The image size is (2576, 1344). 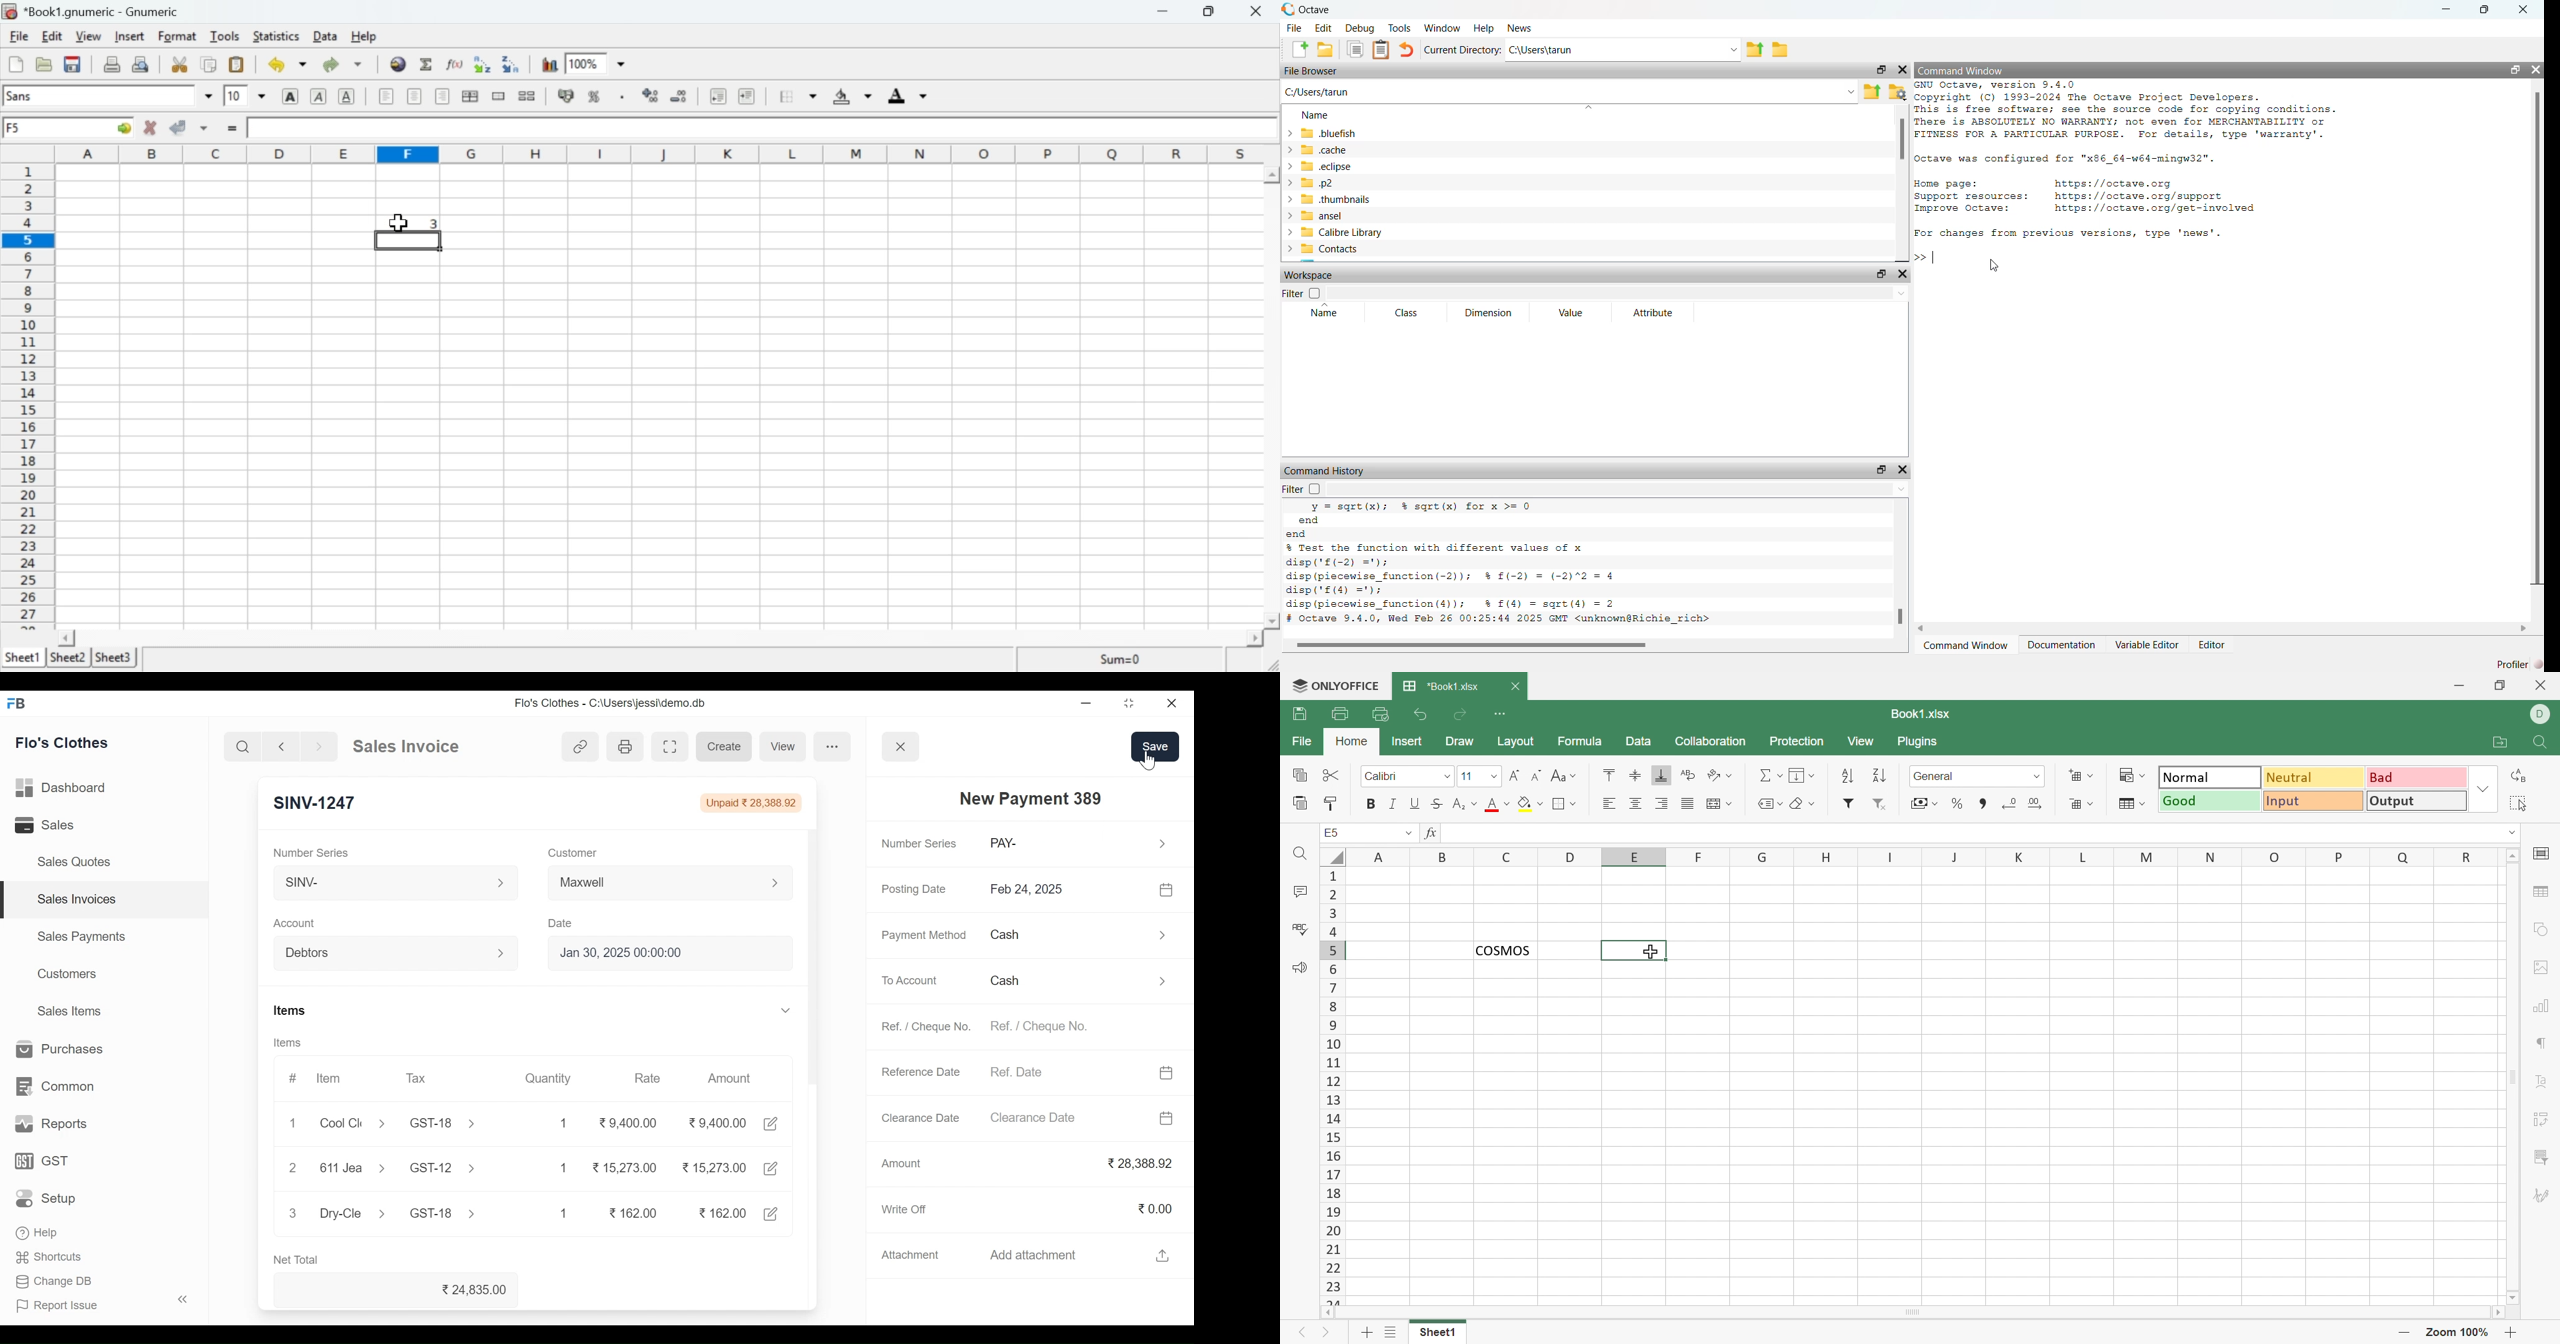 I want to click on Flo's Clothes - C:\Users\jessi\demo.db, so click(x=612, y=702).